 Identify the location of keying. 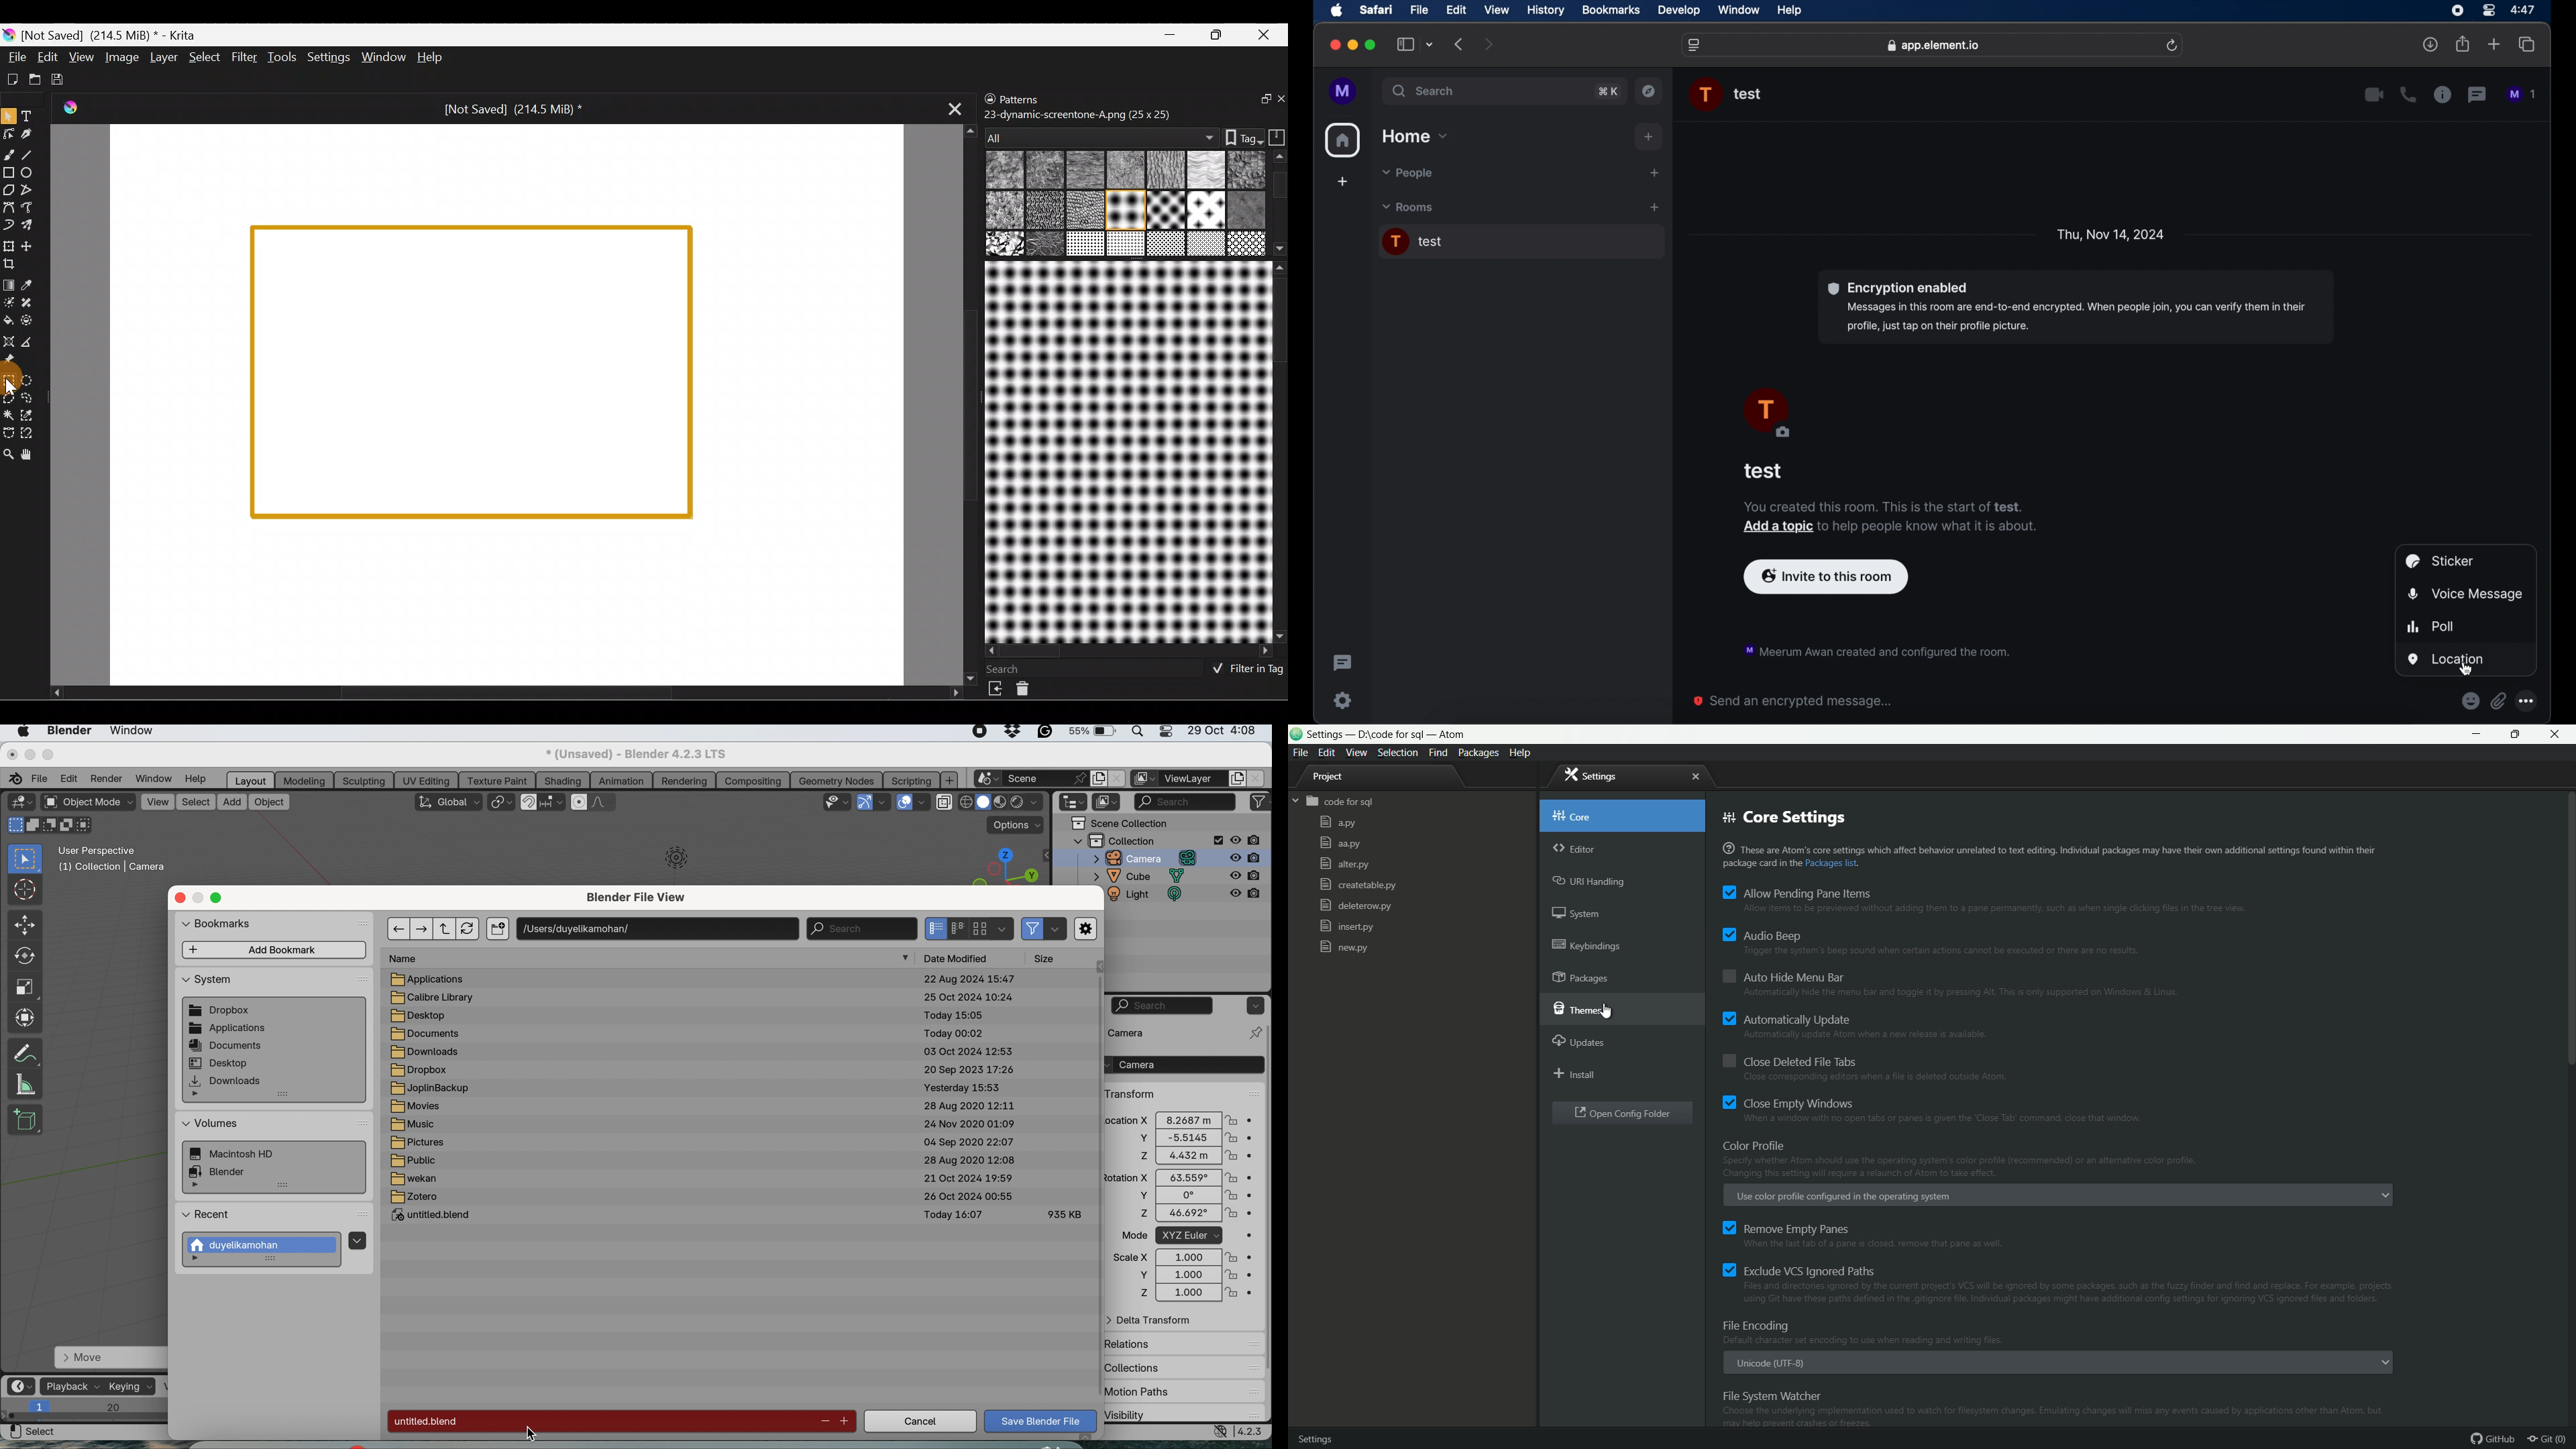
(130, 1386).